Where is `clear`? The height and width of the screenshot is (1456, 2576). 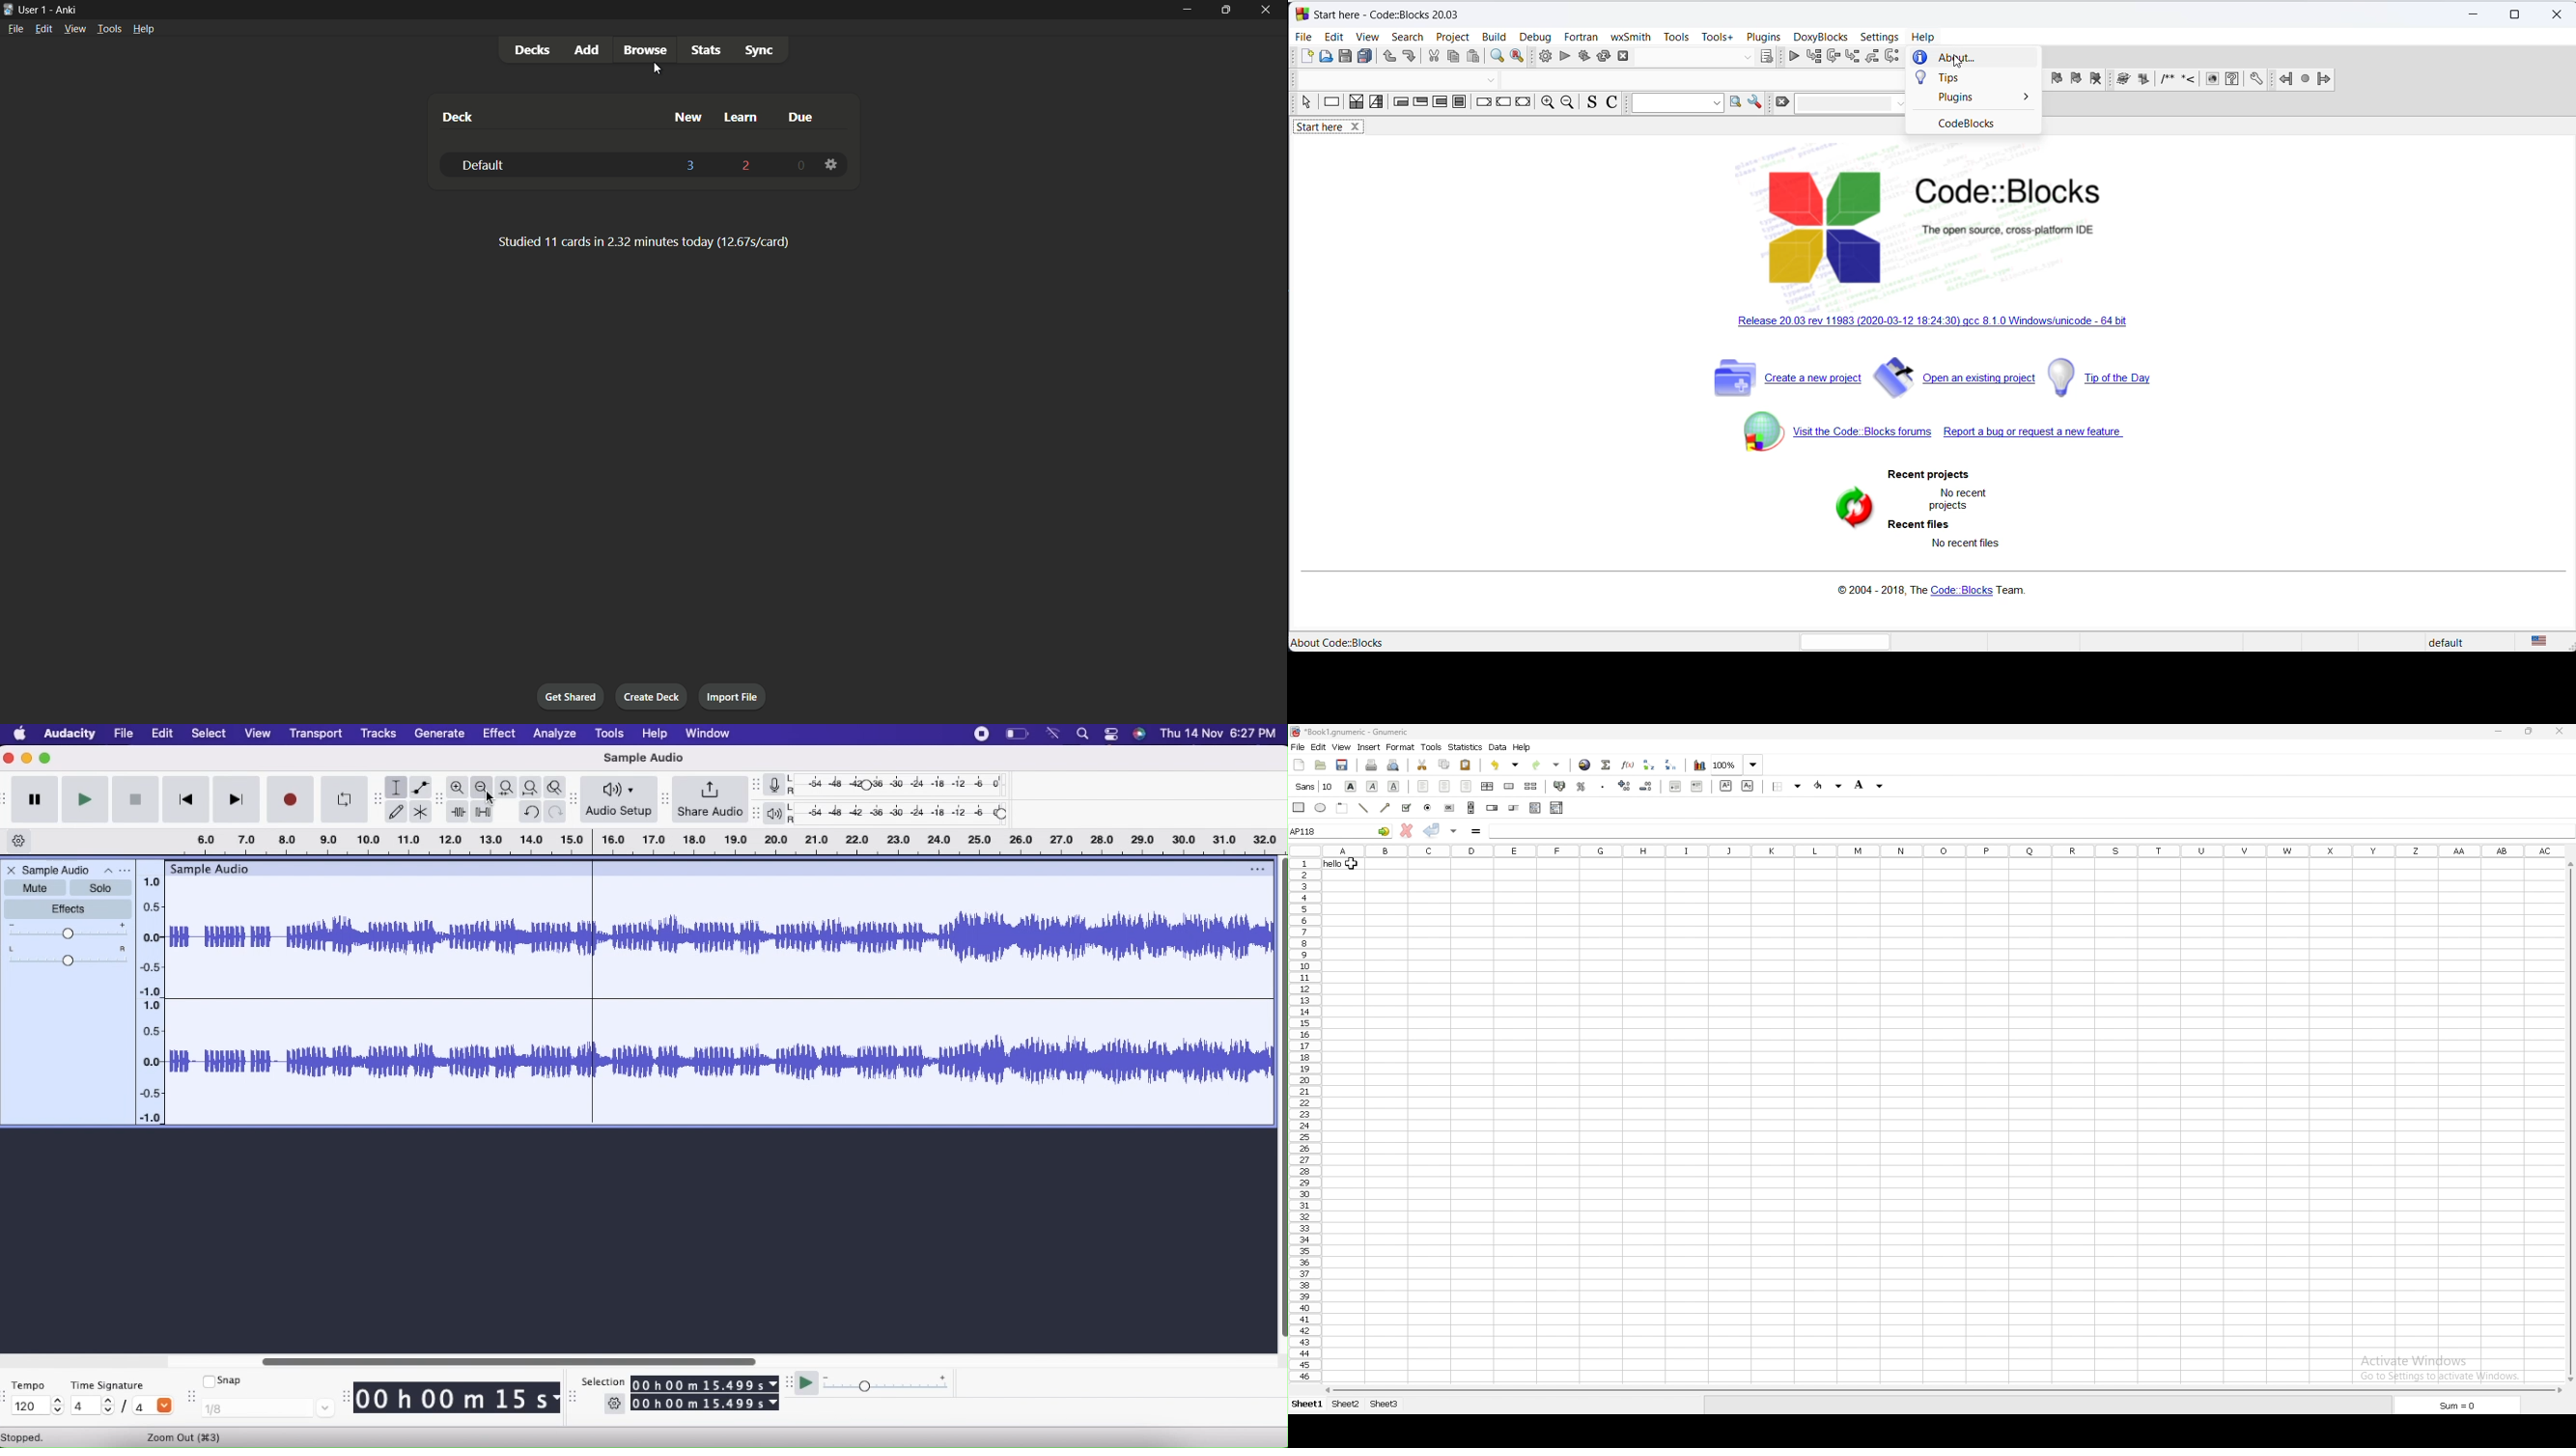 clear is located at coordinates (1781, 104).